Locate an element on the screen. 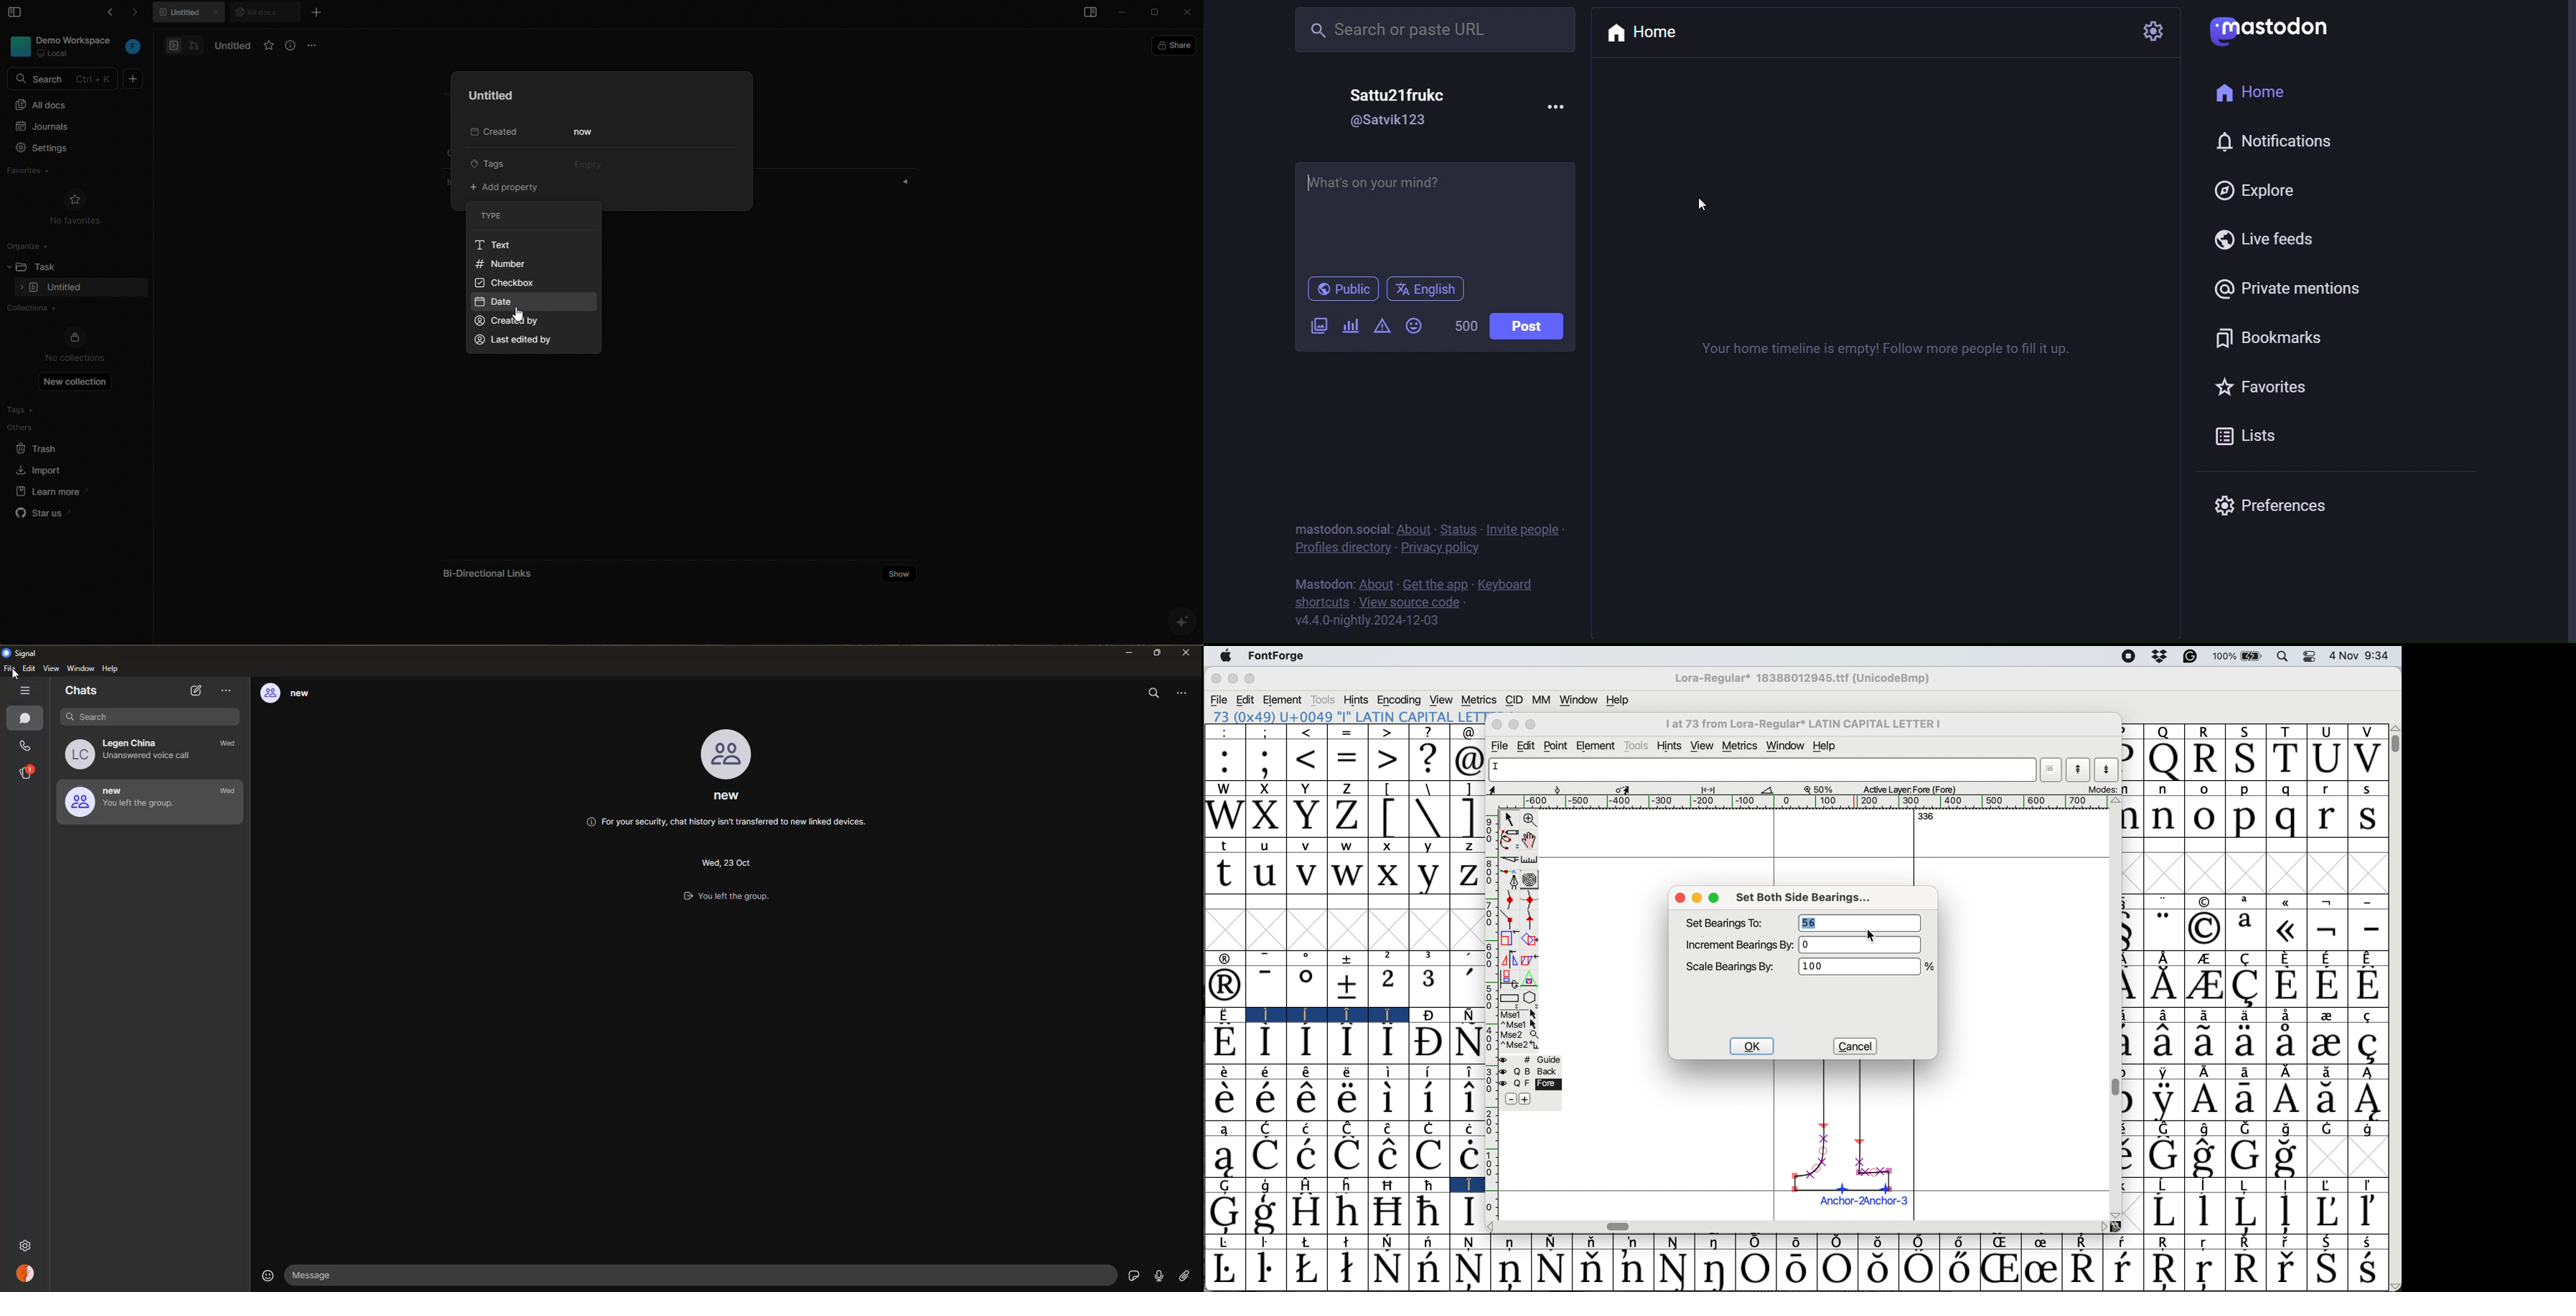 Image resolution: width=2576 pixels, height=1316 pixels. Symbol is located at coordinates (1428, 1099).